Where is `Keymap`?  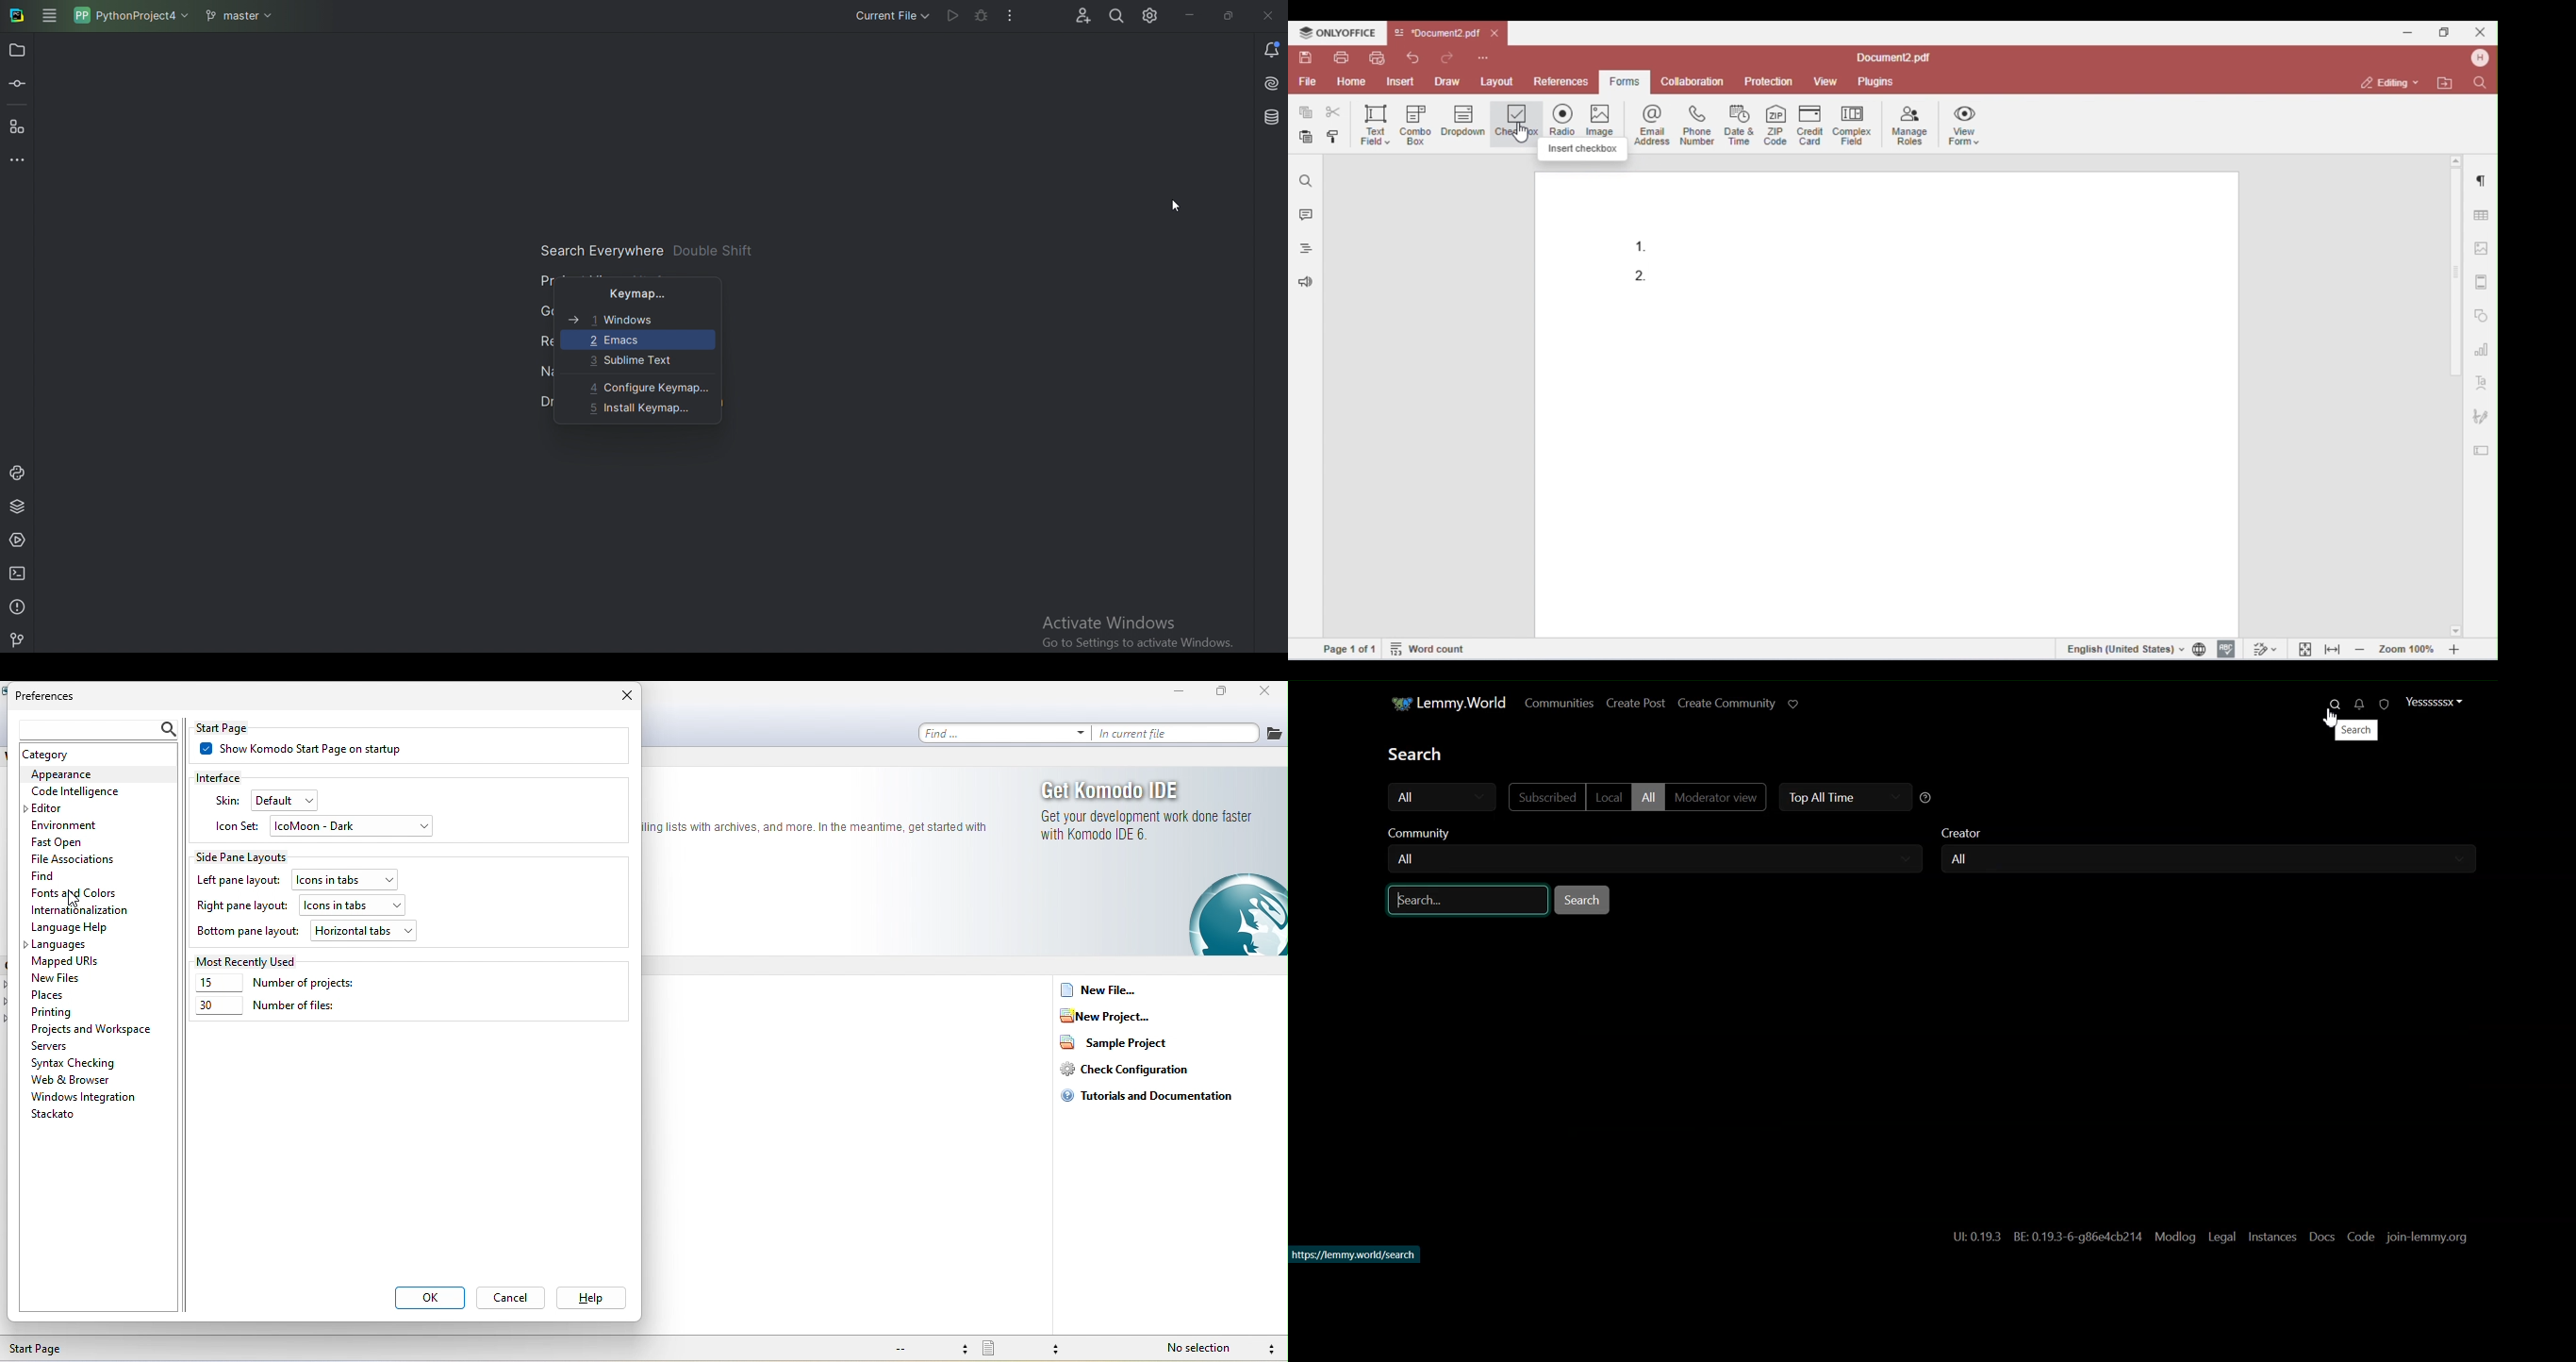
Keymap is located at coordinates (643, 293).